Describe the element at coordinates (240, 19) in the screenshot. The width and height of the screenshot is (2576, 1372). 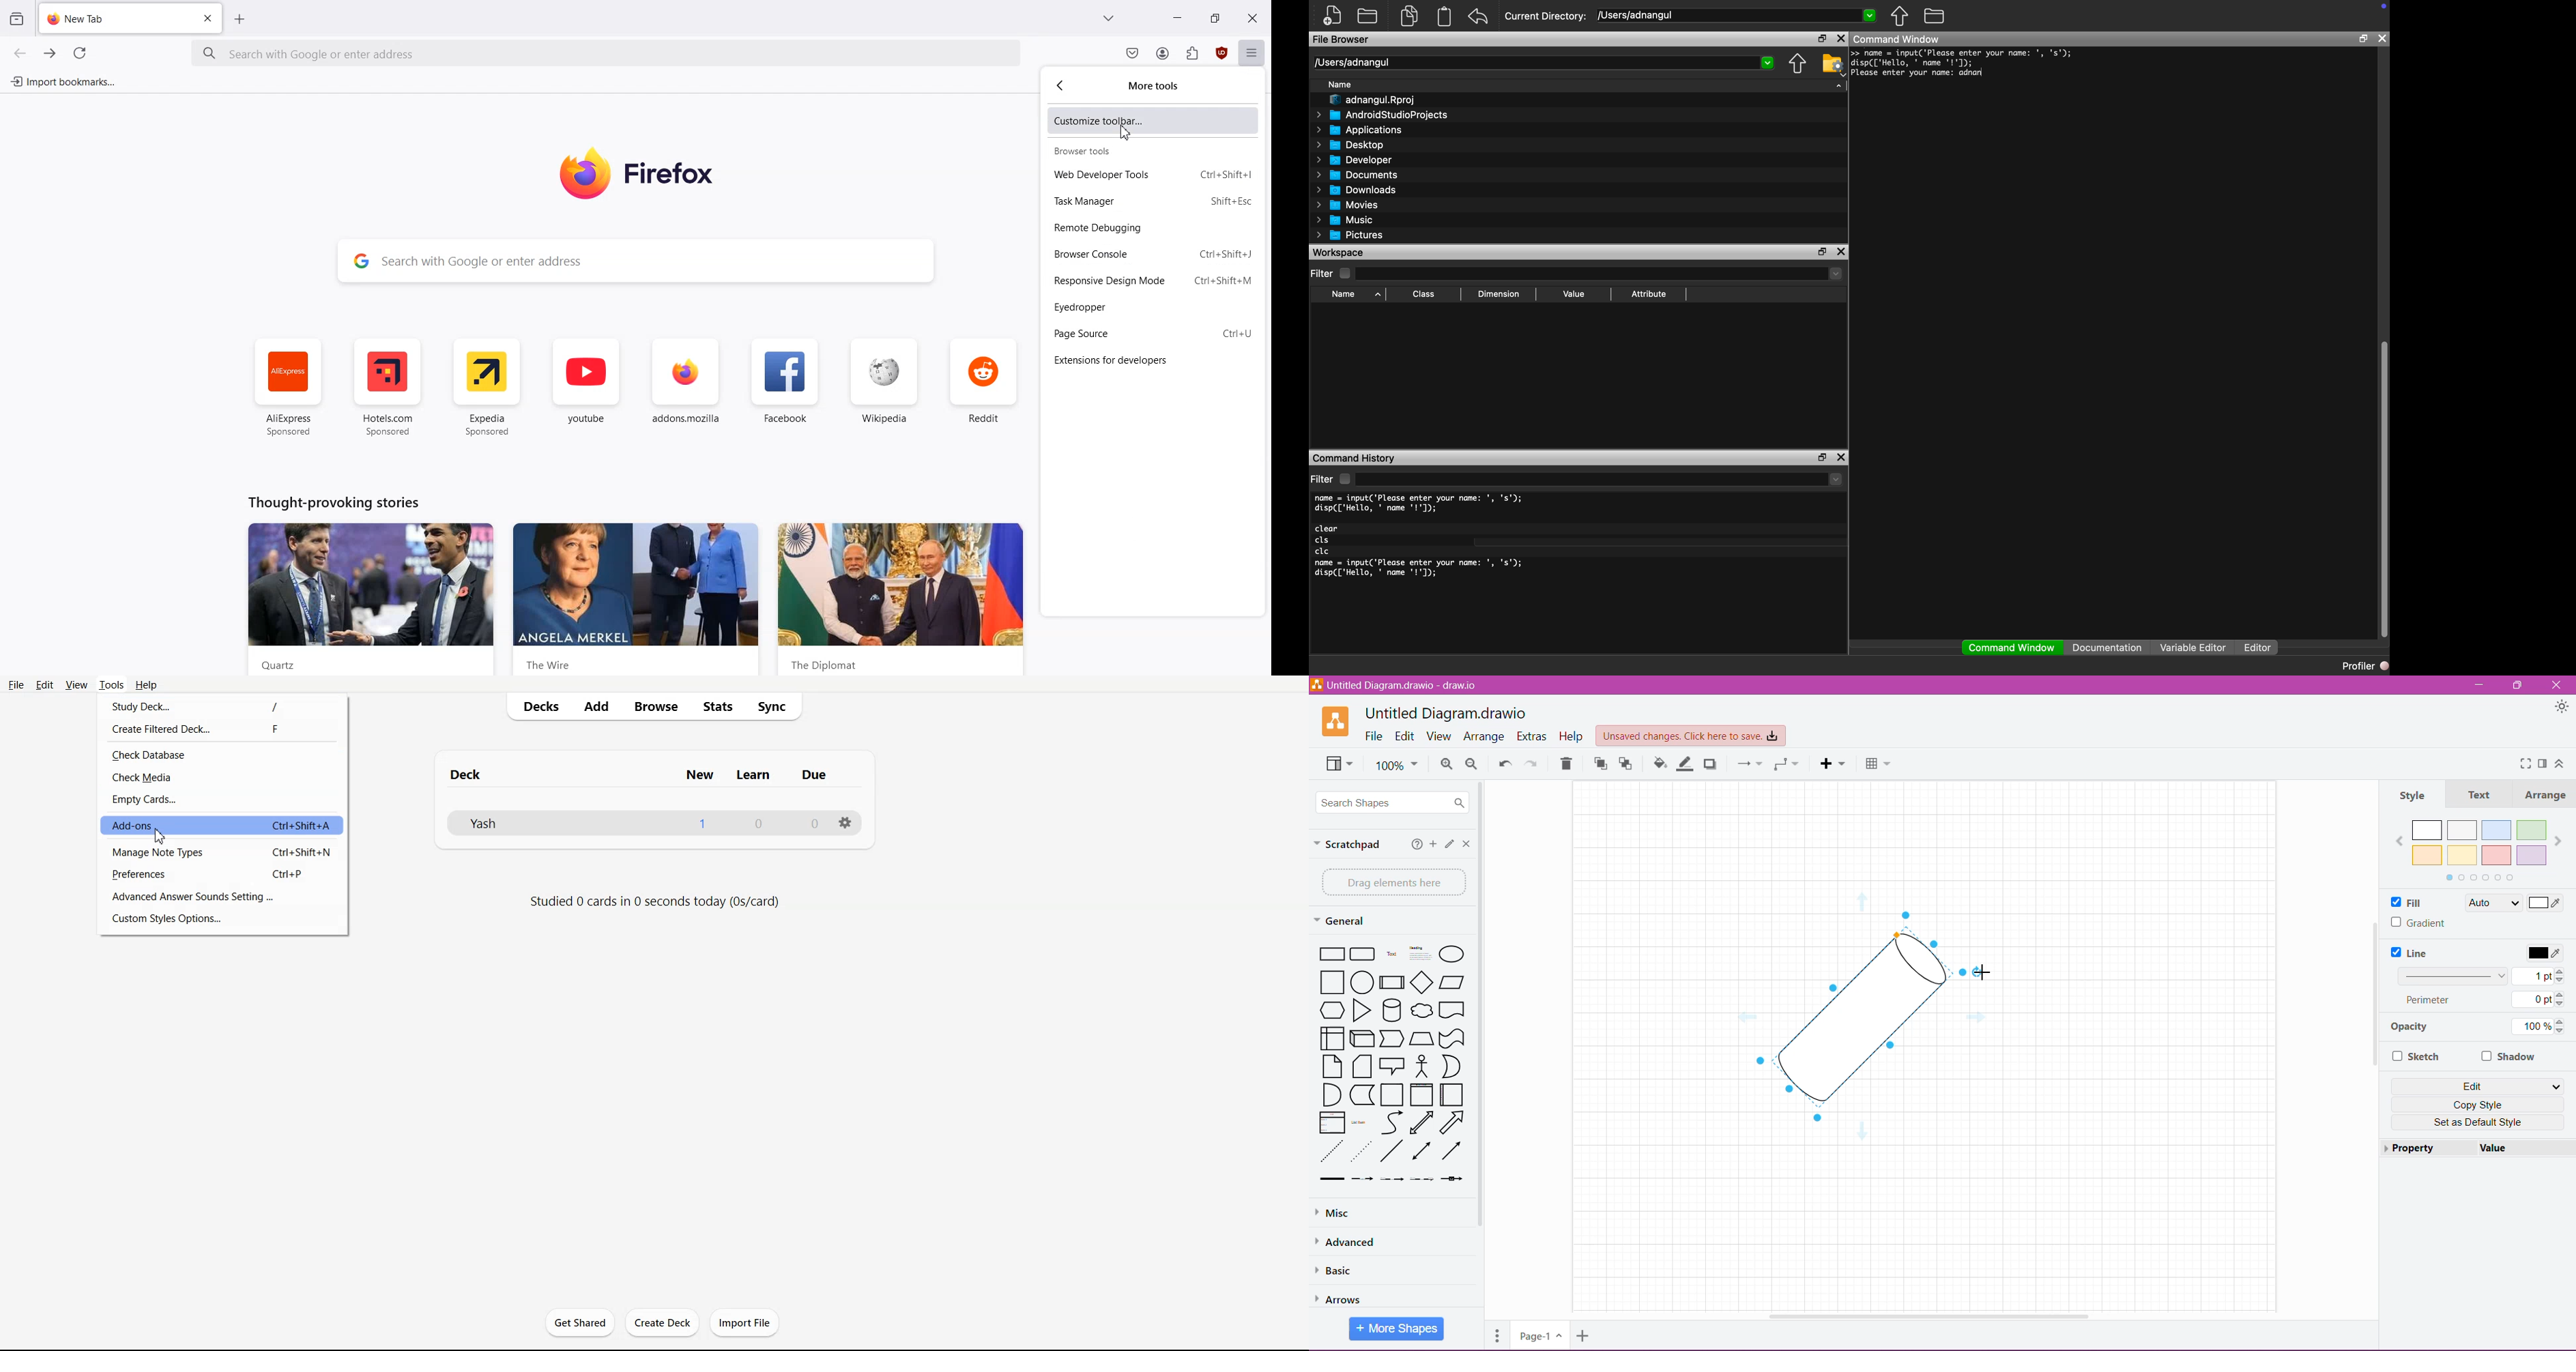
I see `Add New tab` at that location.